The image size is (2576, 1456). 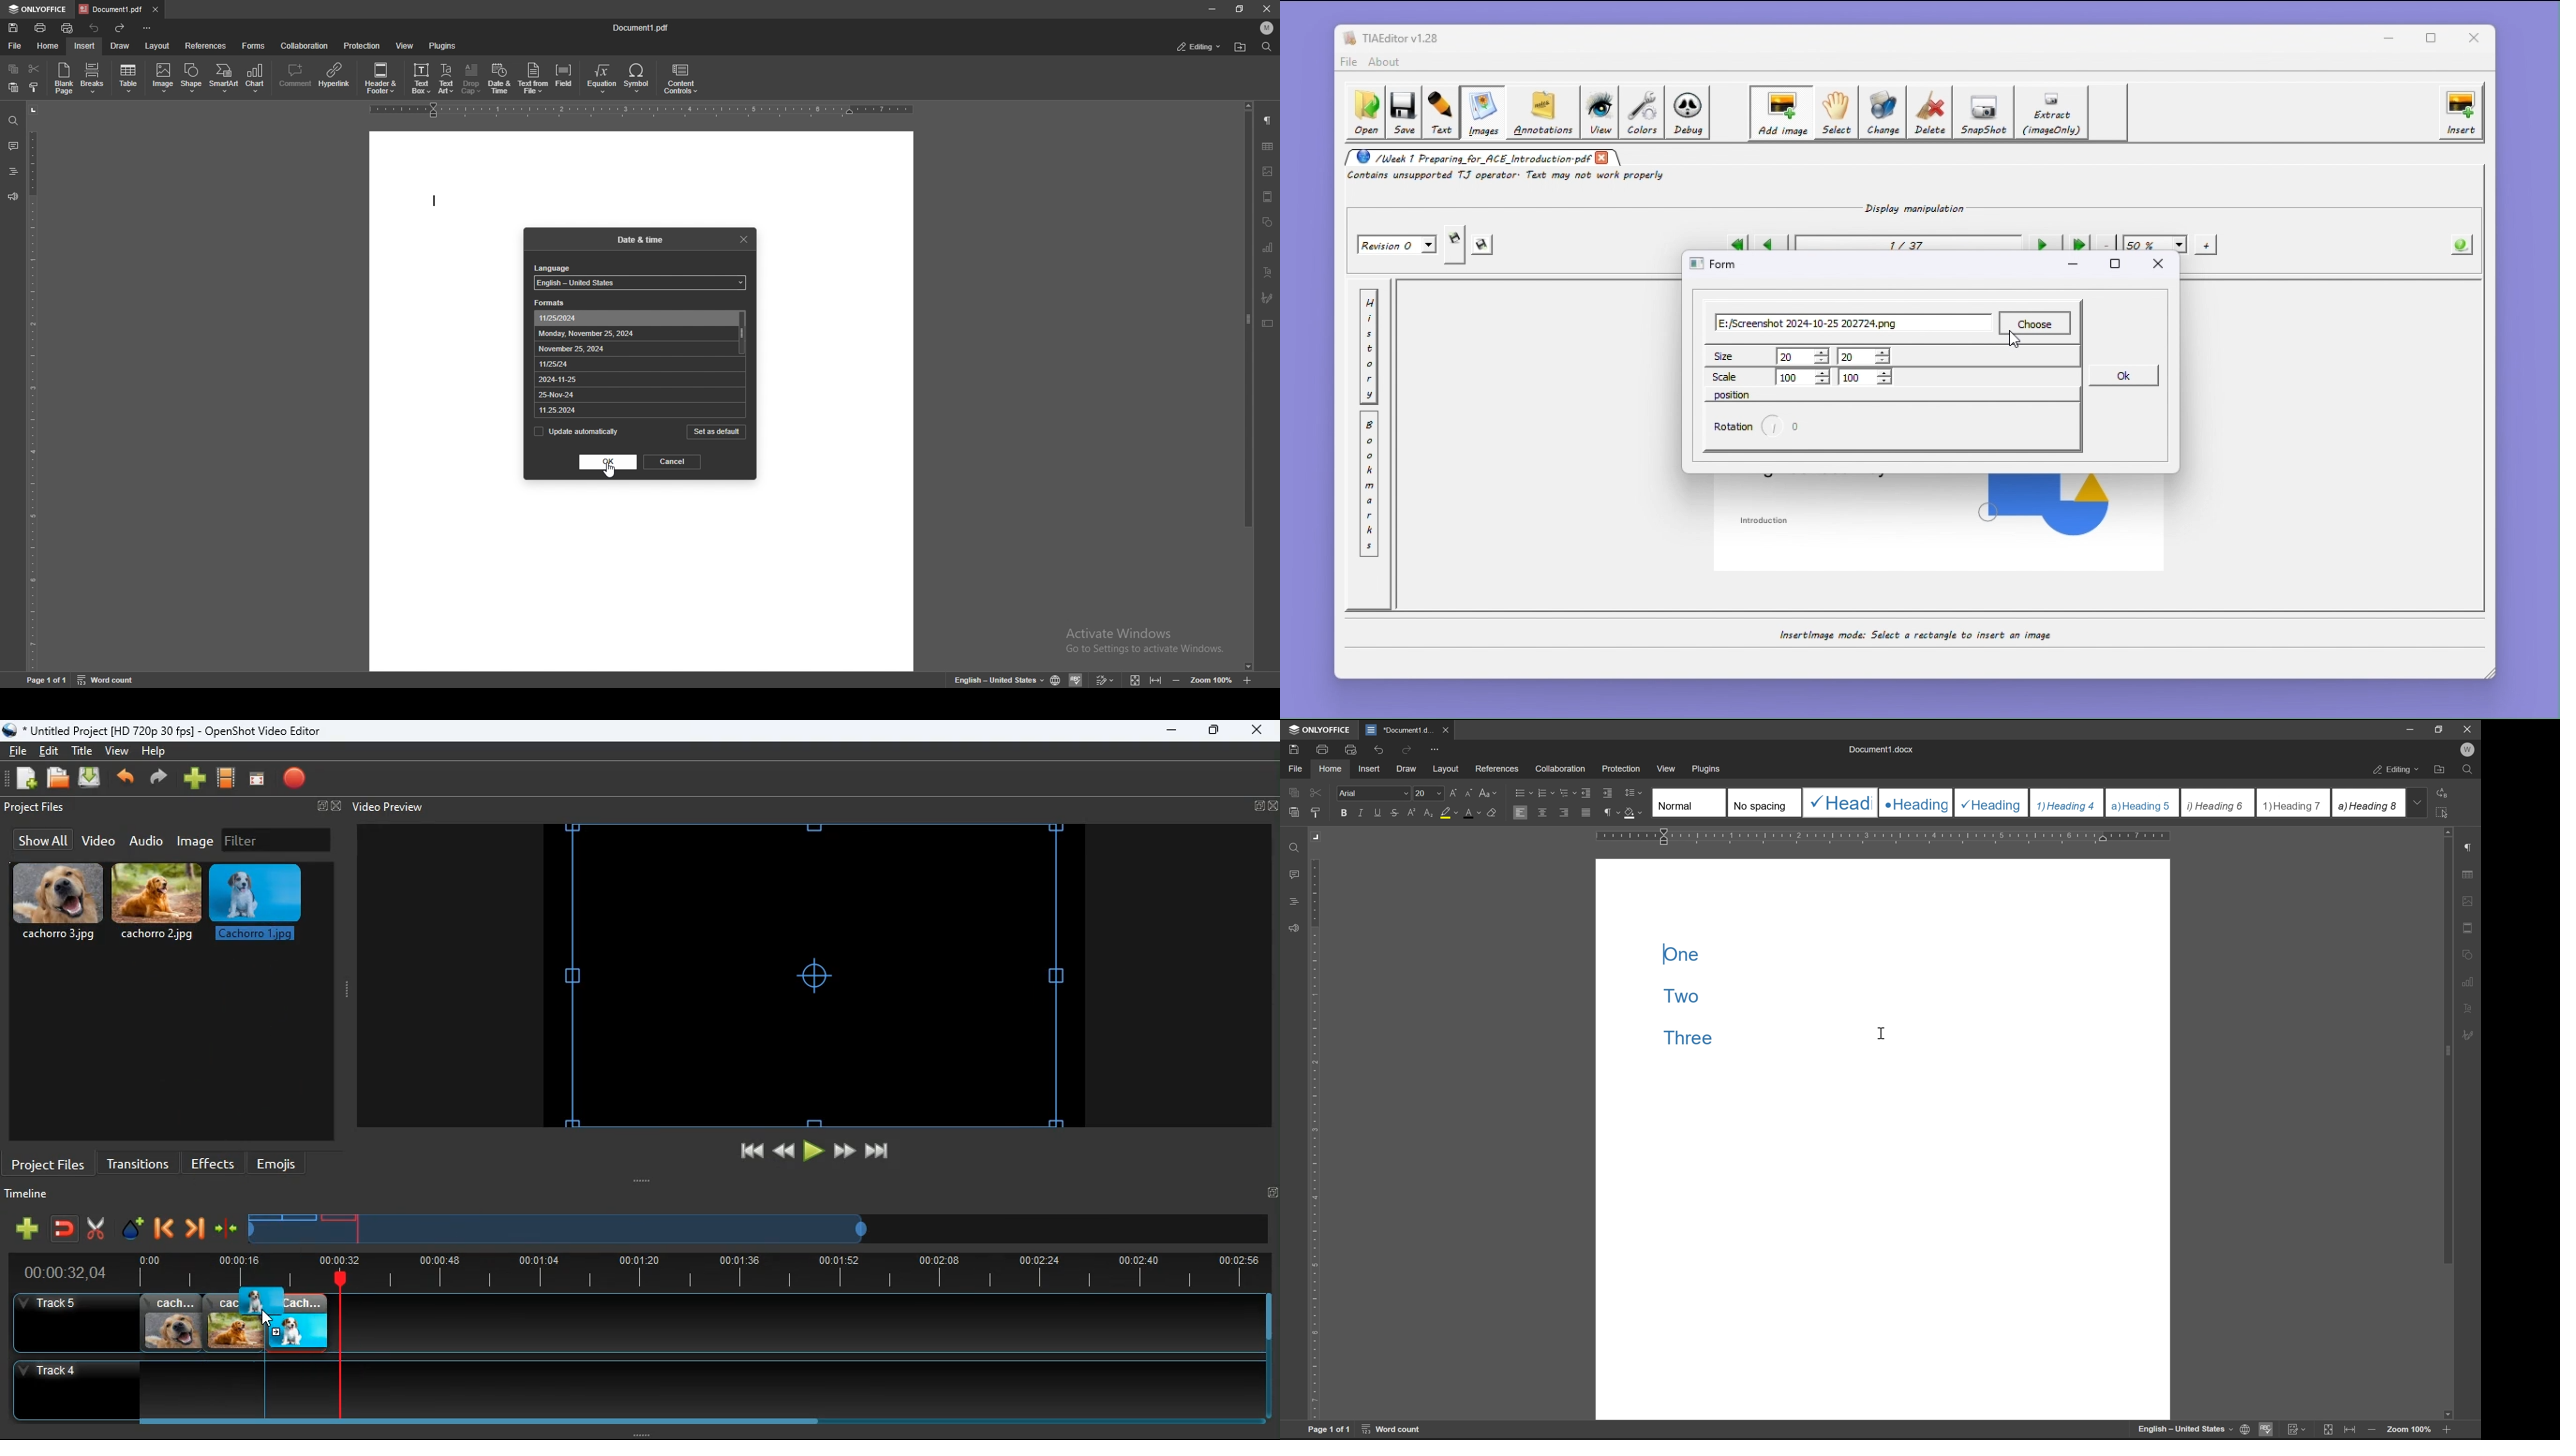 What do you see at coordinates (192, 78) in the screenshot?
I see `shape` at bounding box center [192, 78].